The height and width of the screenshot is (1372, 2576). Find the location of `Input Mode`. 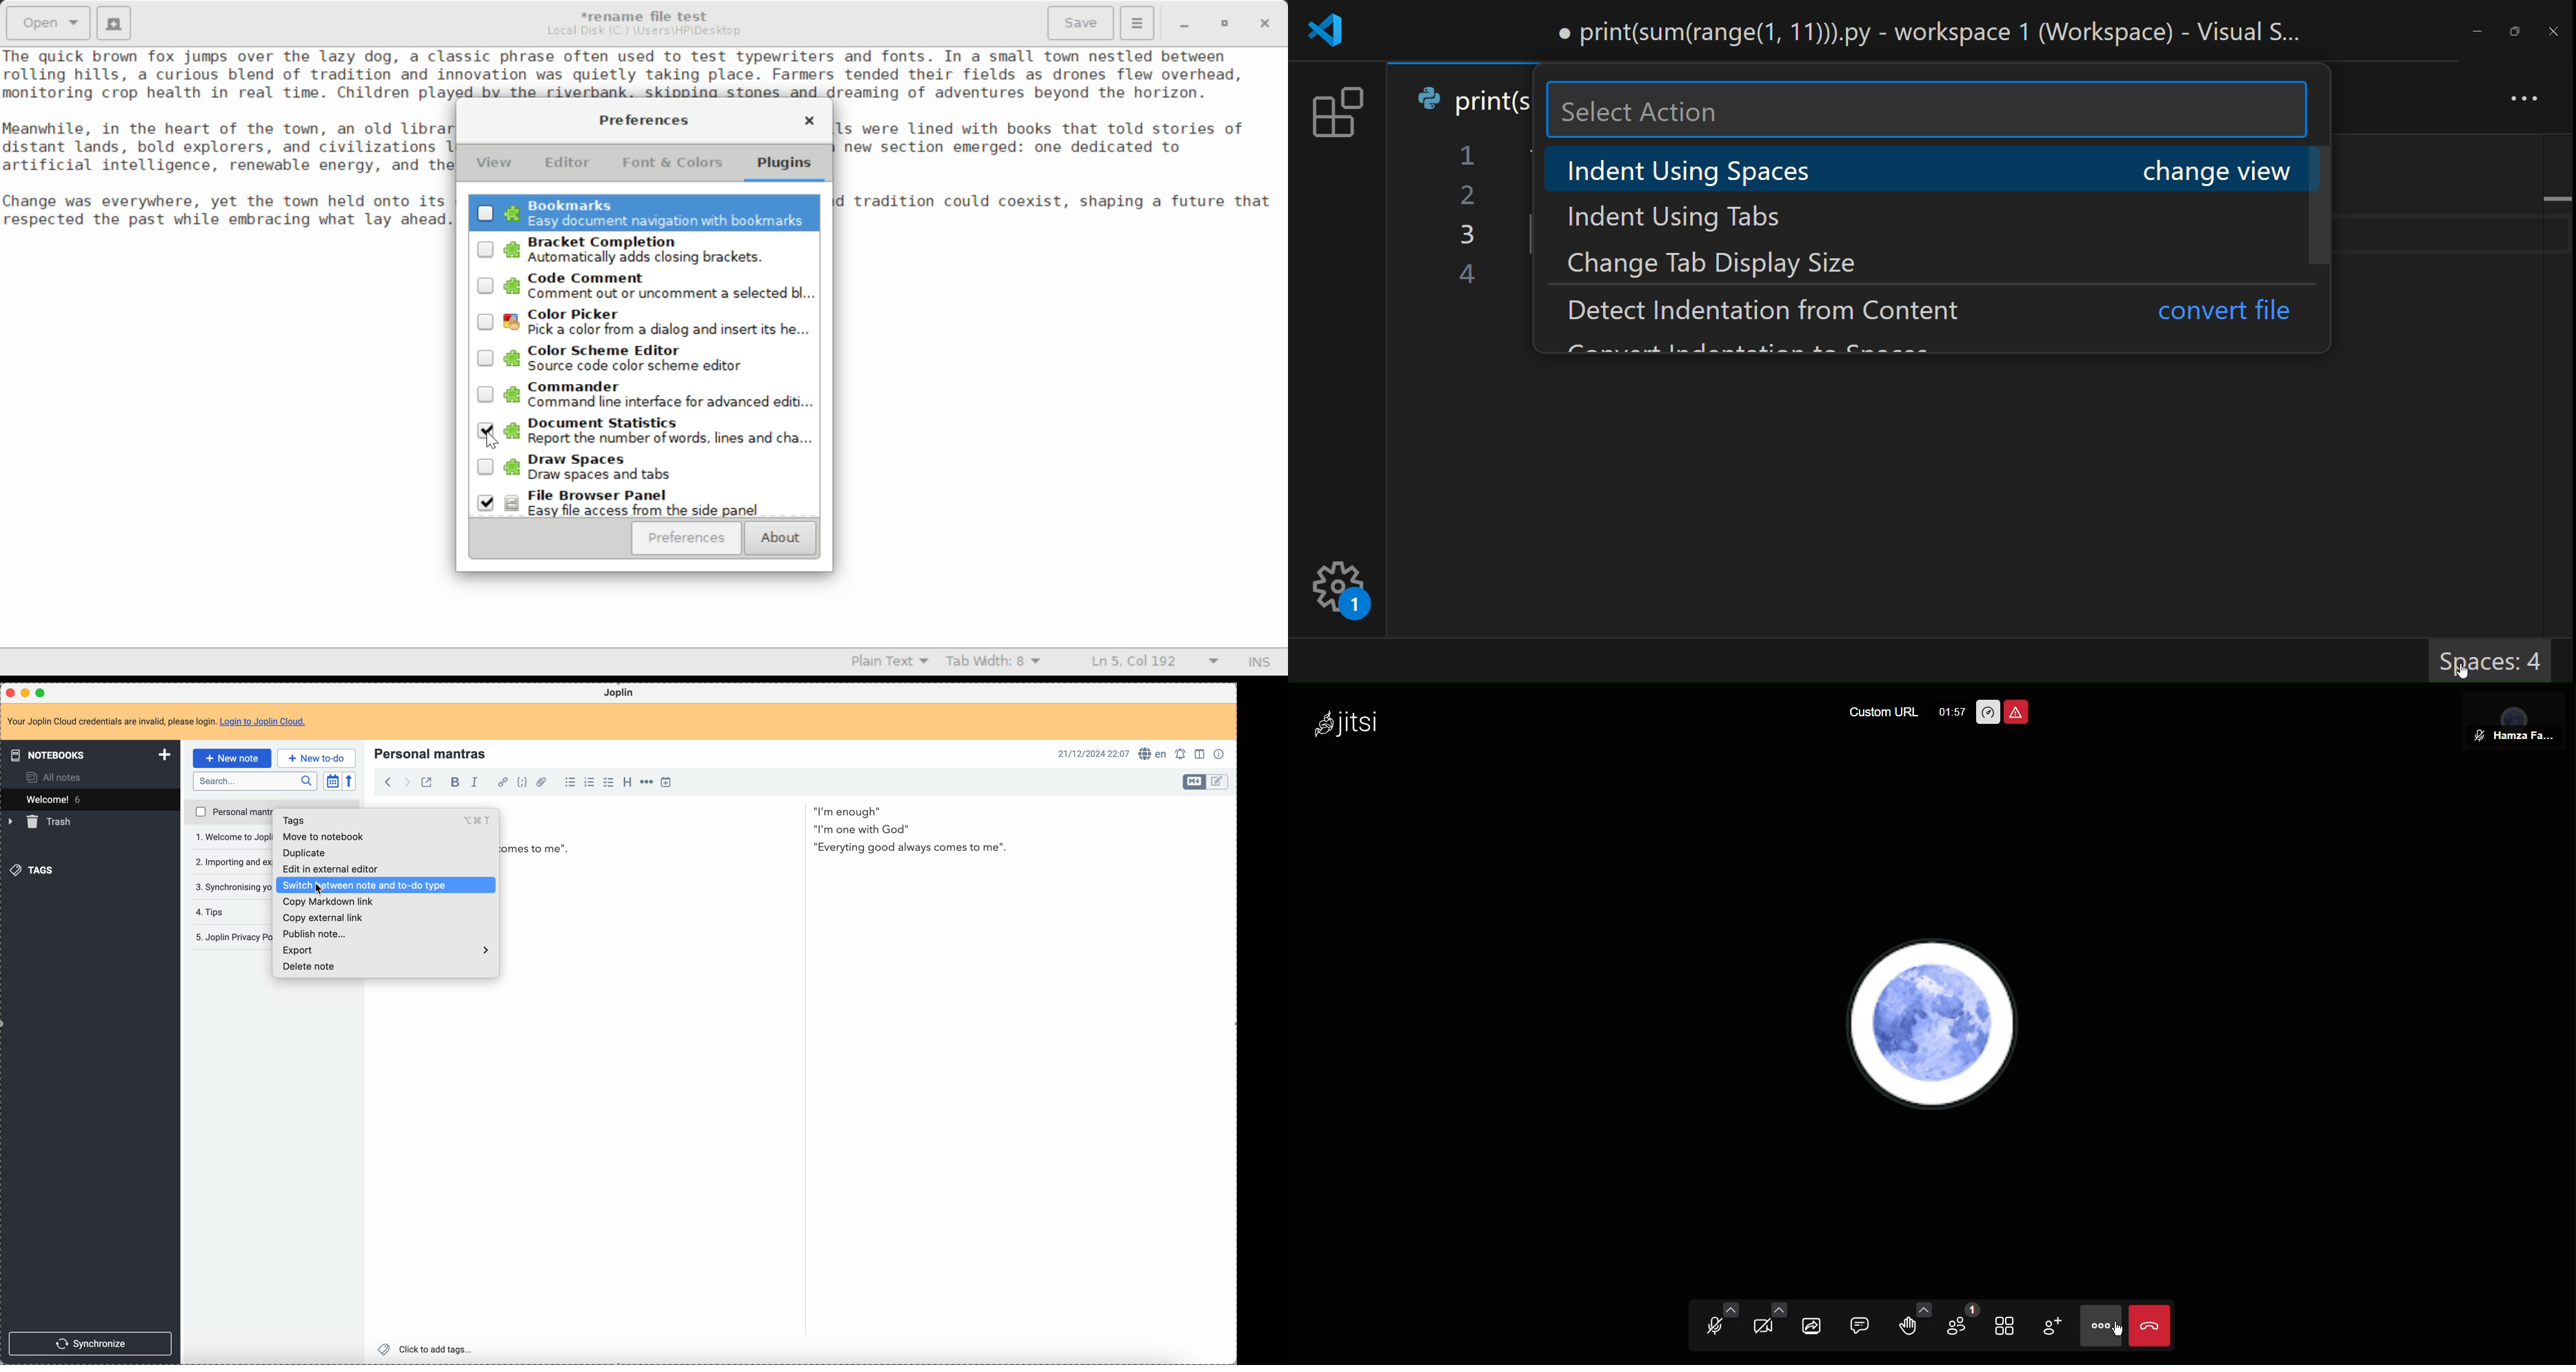

Input Mode is located at coordinates (1259, 664).